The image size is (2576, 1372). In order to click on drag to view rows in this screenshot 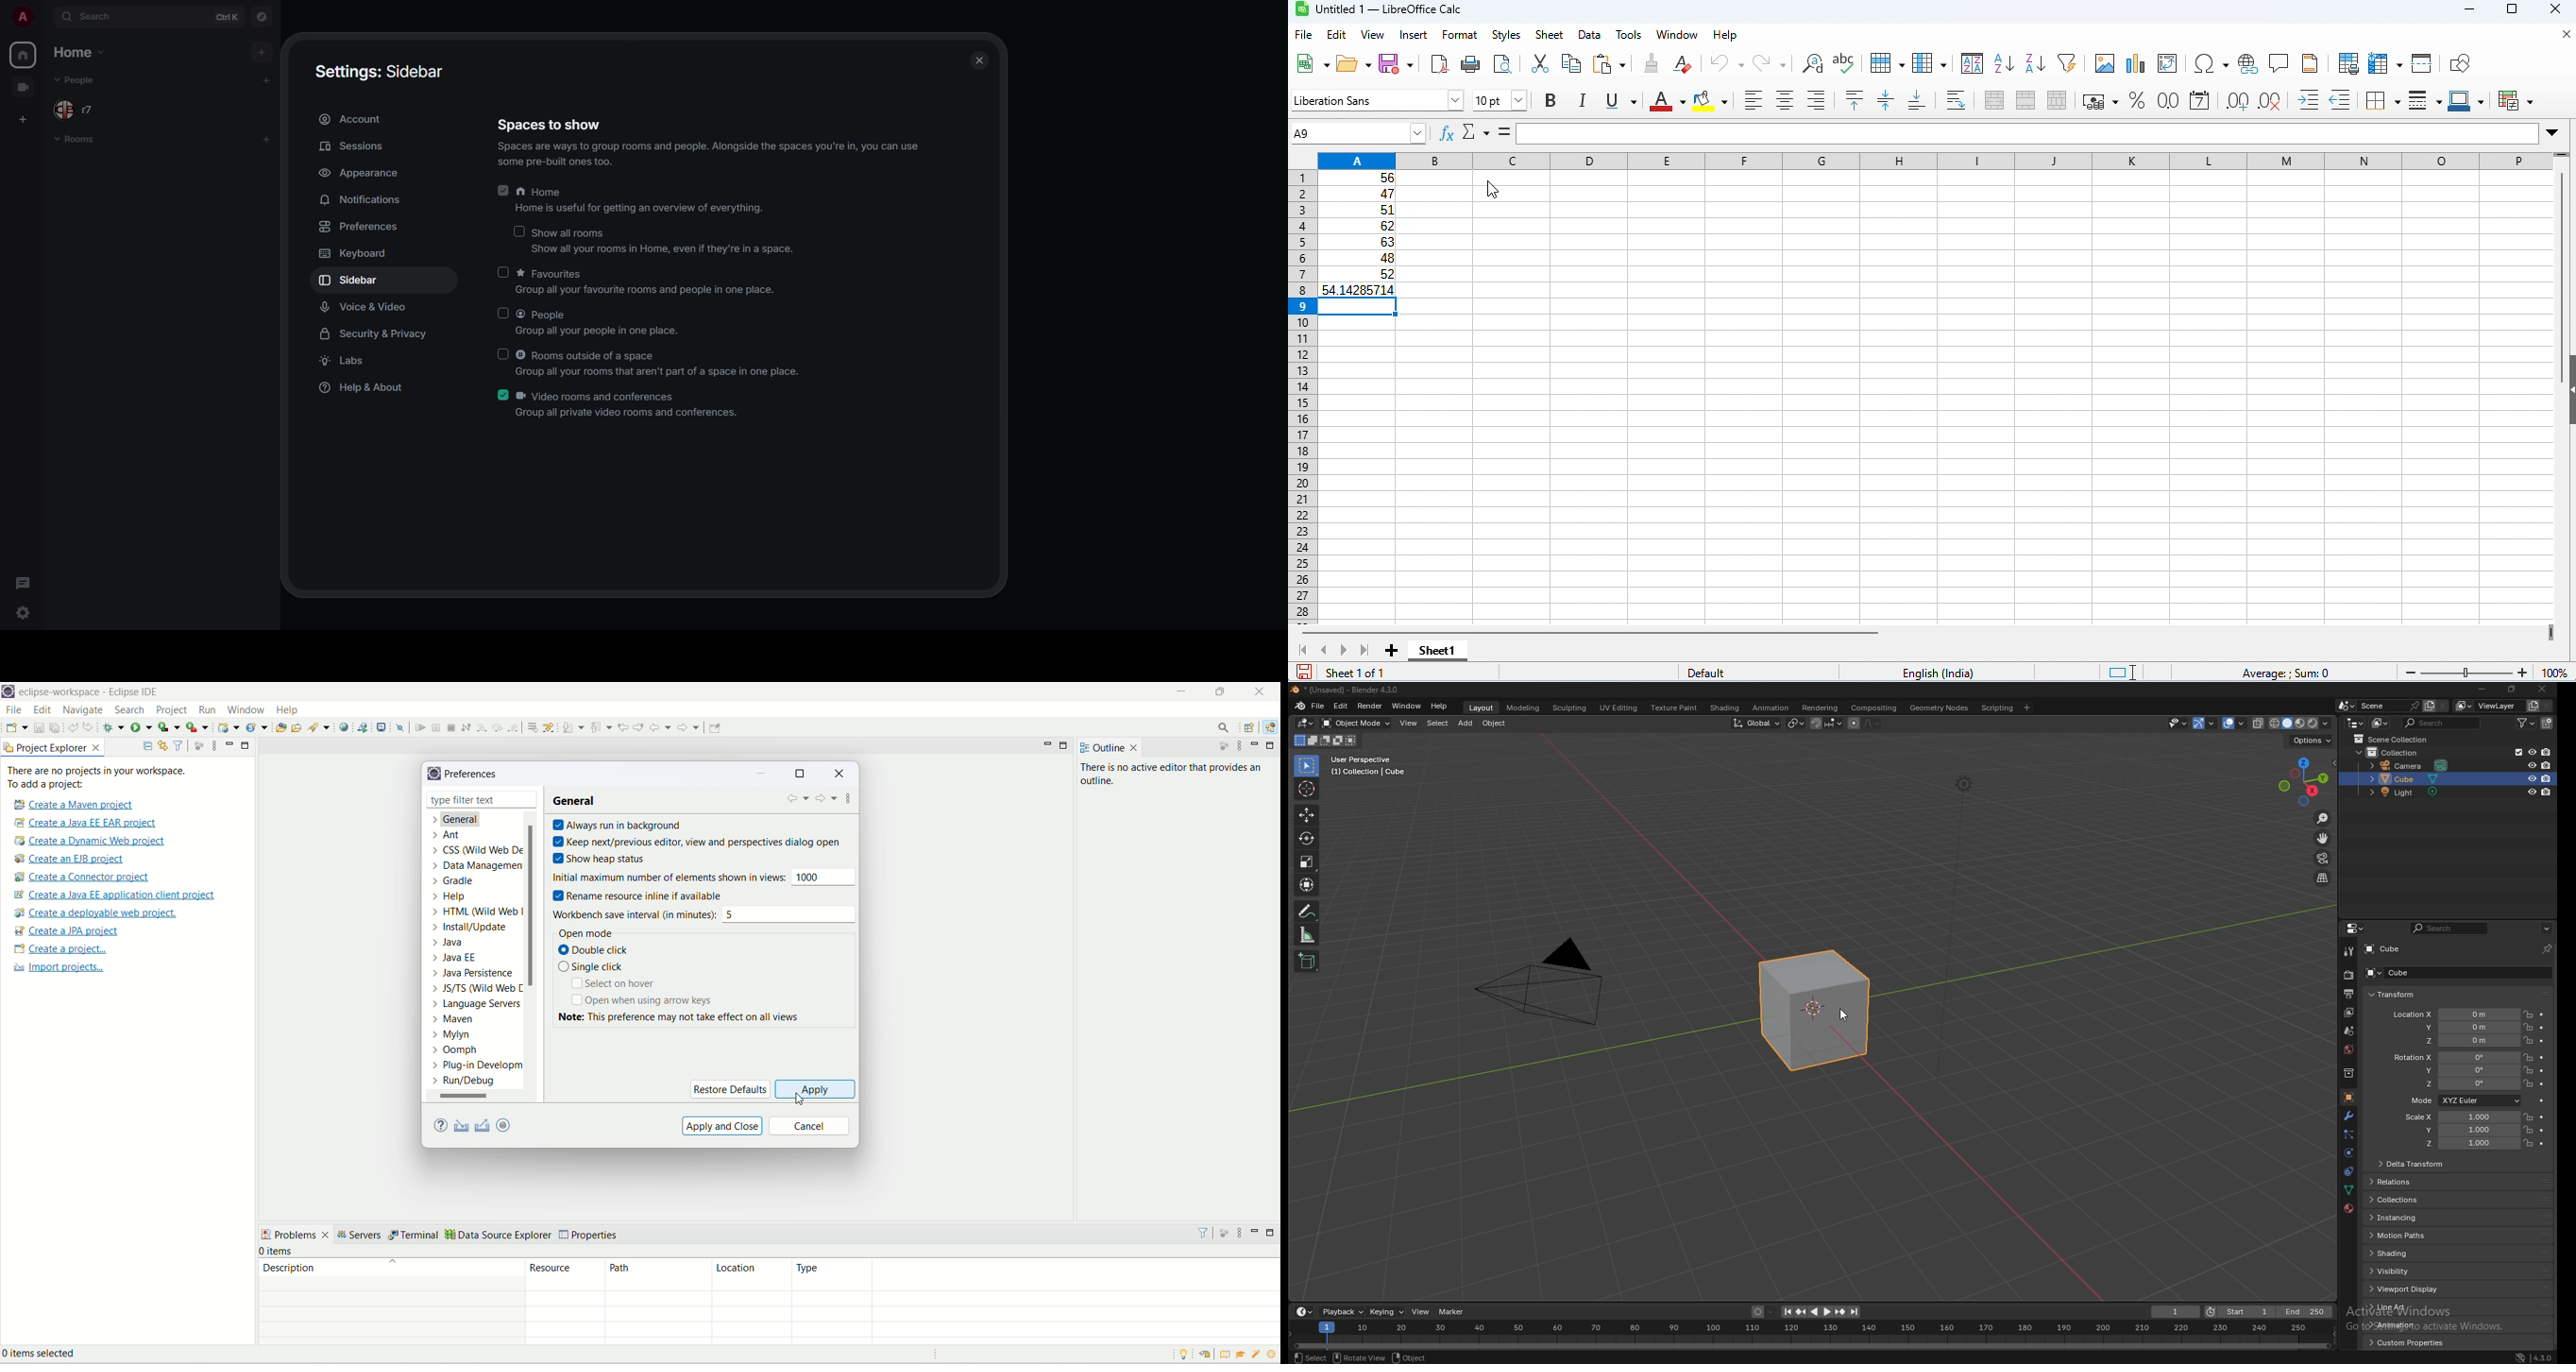, I will do `click(2561, 157)`.